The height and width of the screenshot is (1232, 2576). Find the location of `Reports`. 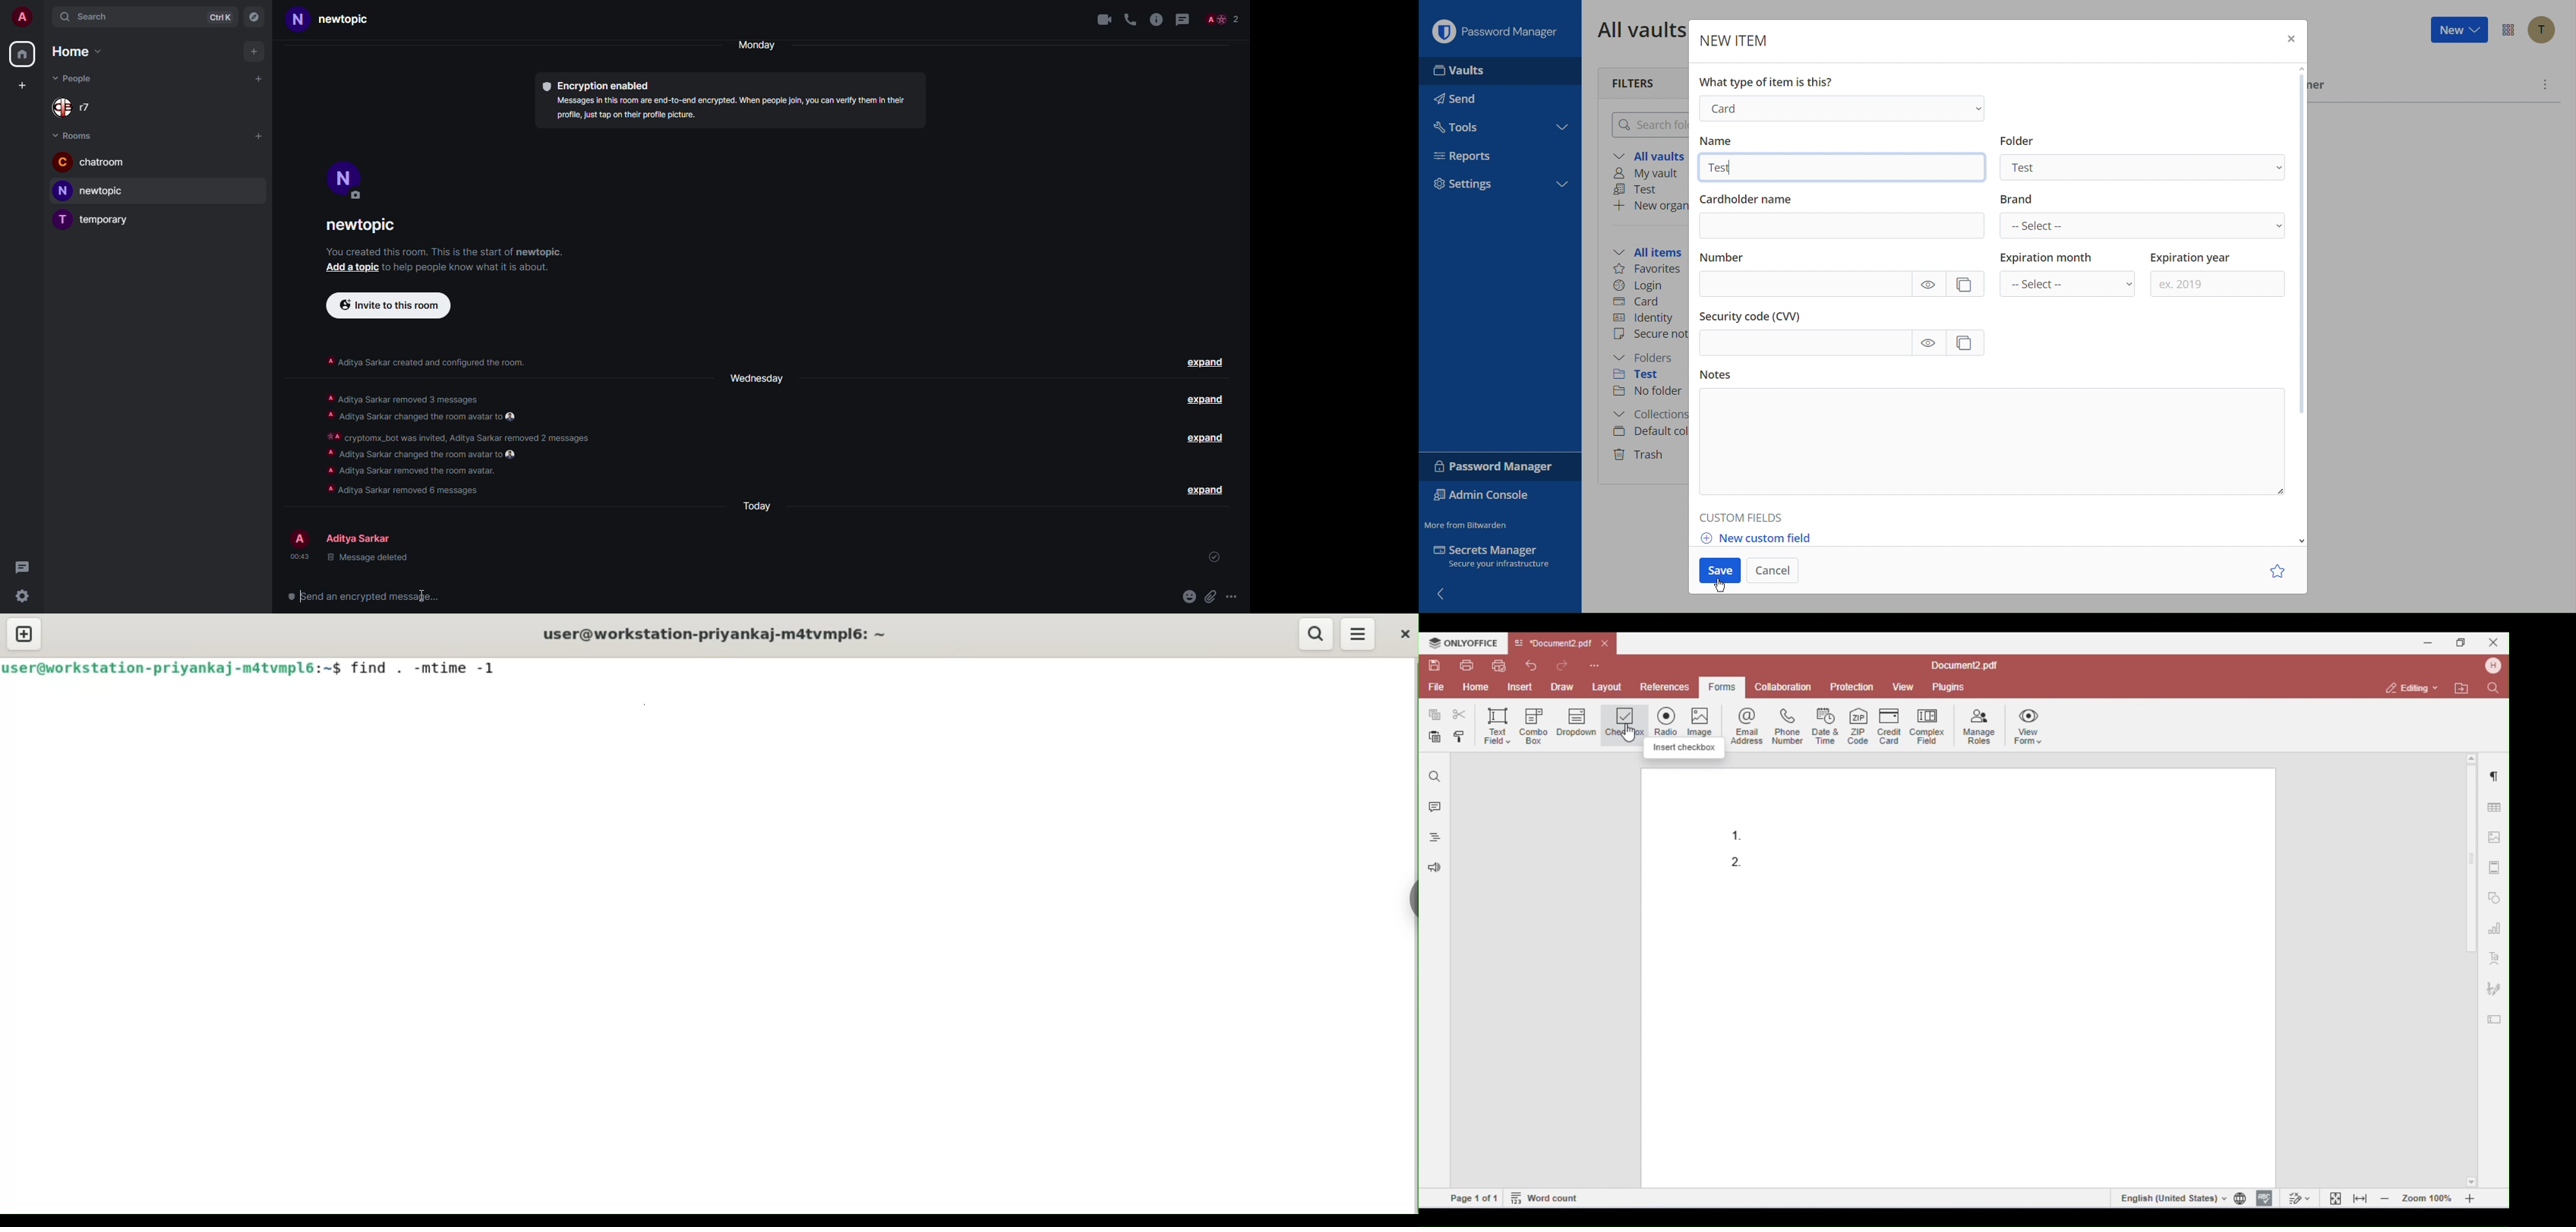

Reports is located at coordinates (1478, 155).